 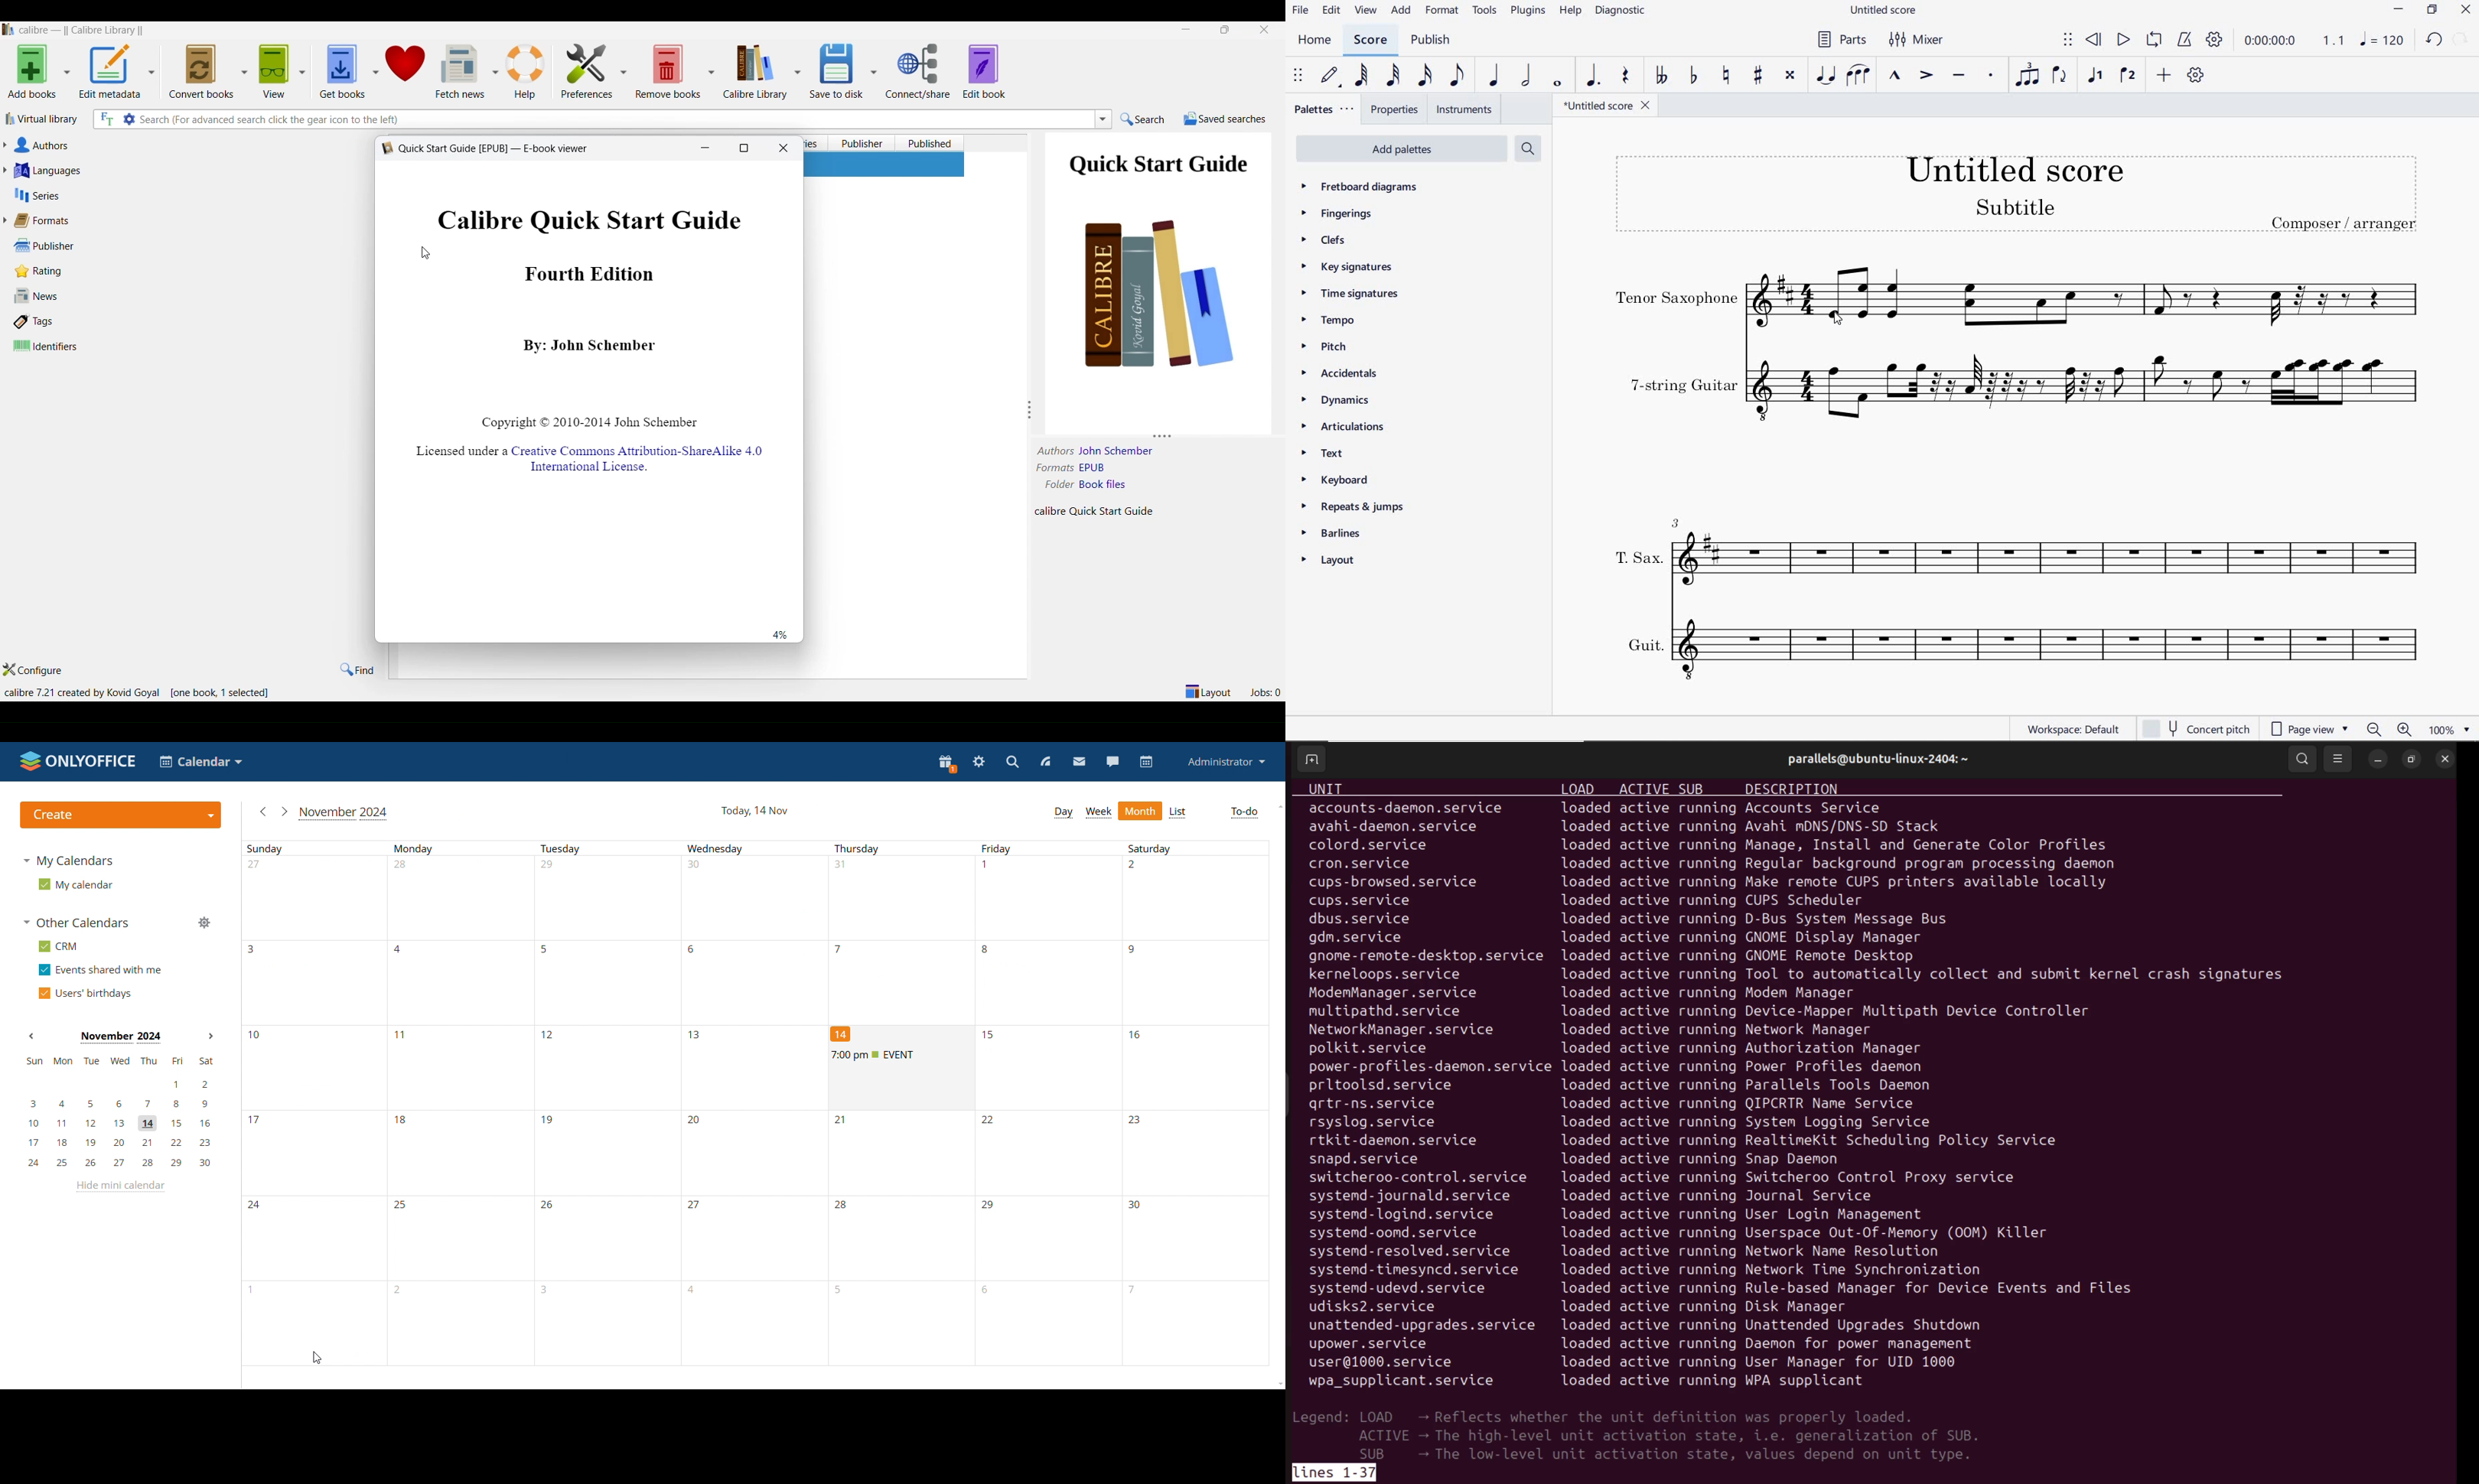 I want to click on TIME SIGNATURES, so click(x=1349, y=293).